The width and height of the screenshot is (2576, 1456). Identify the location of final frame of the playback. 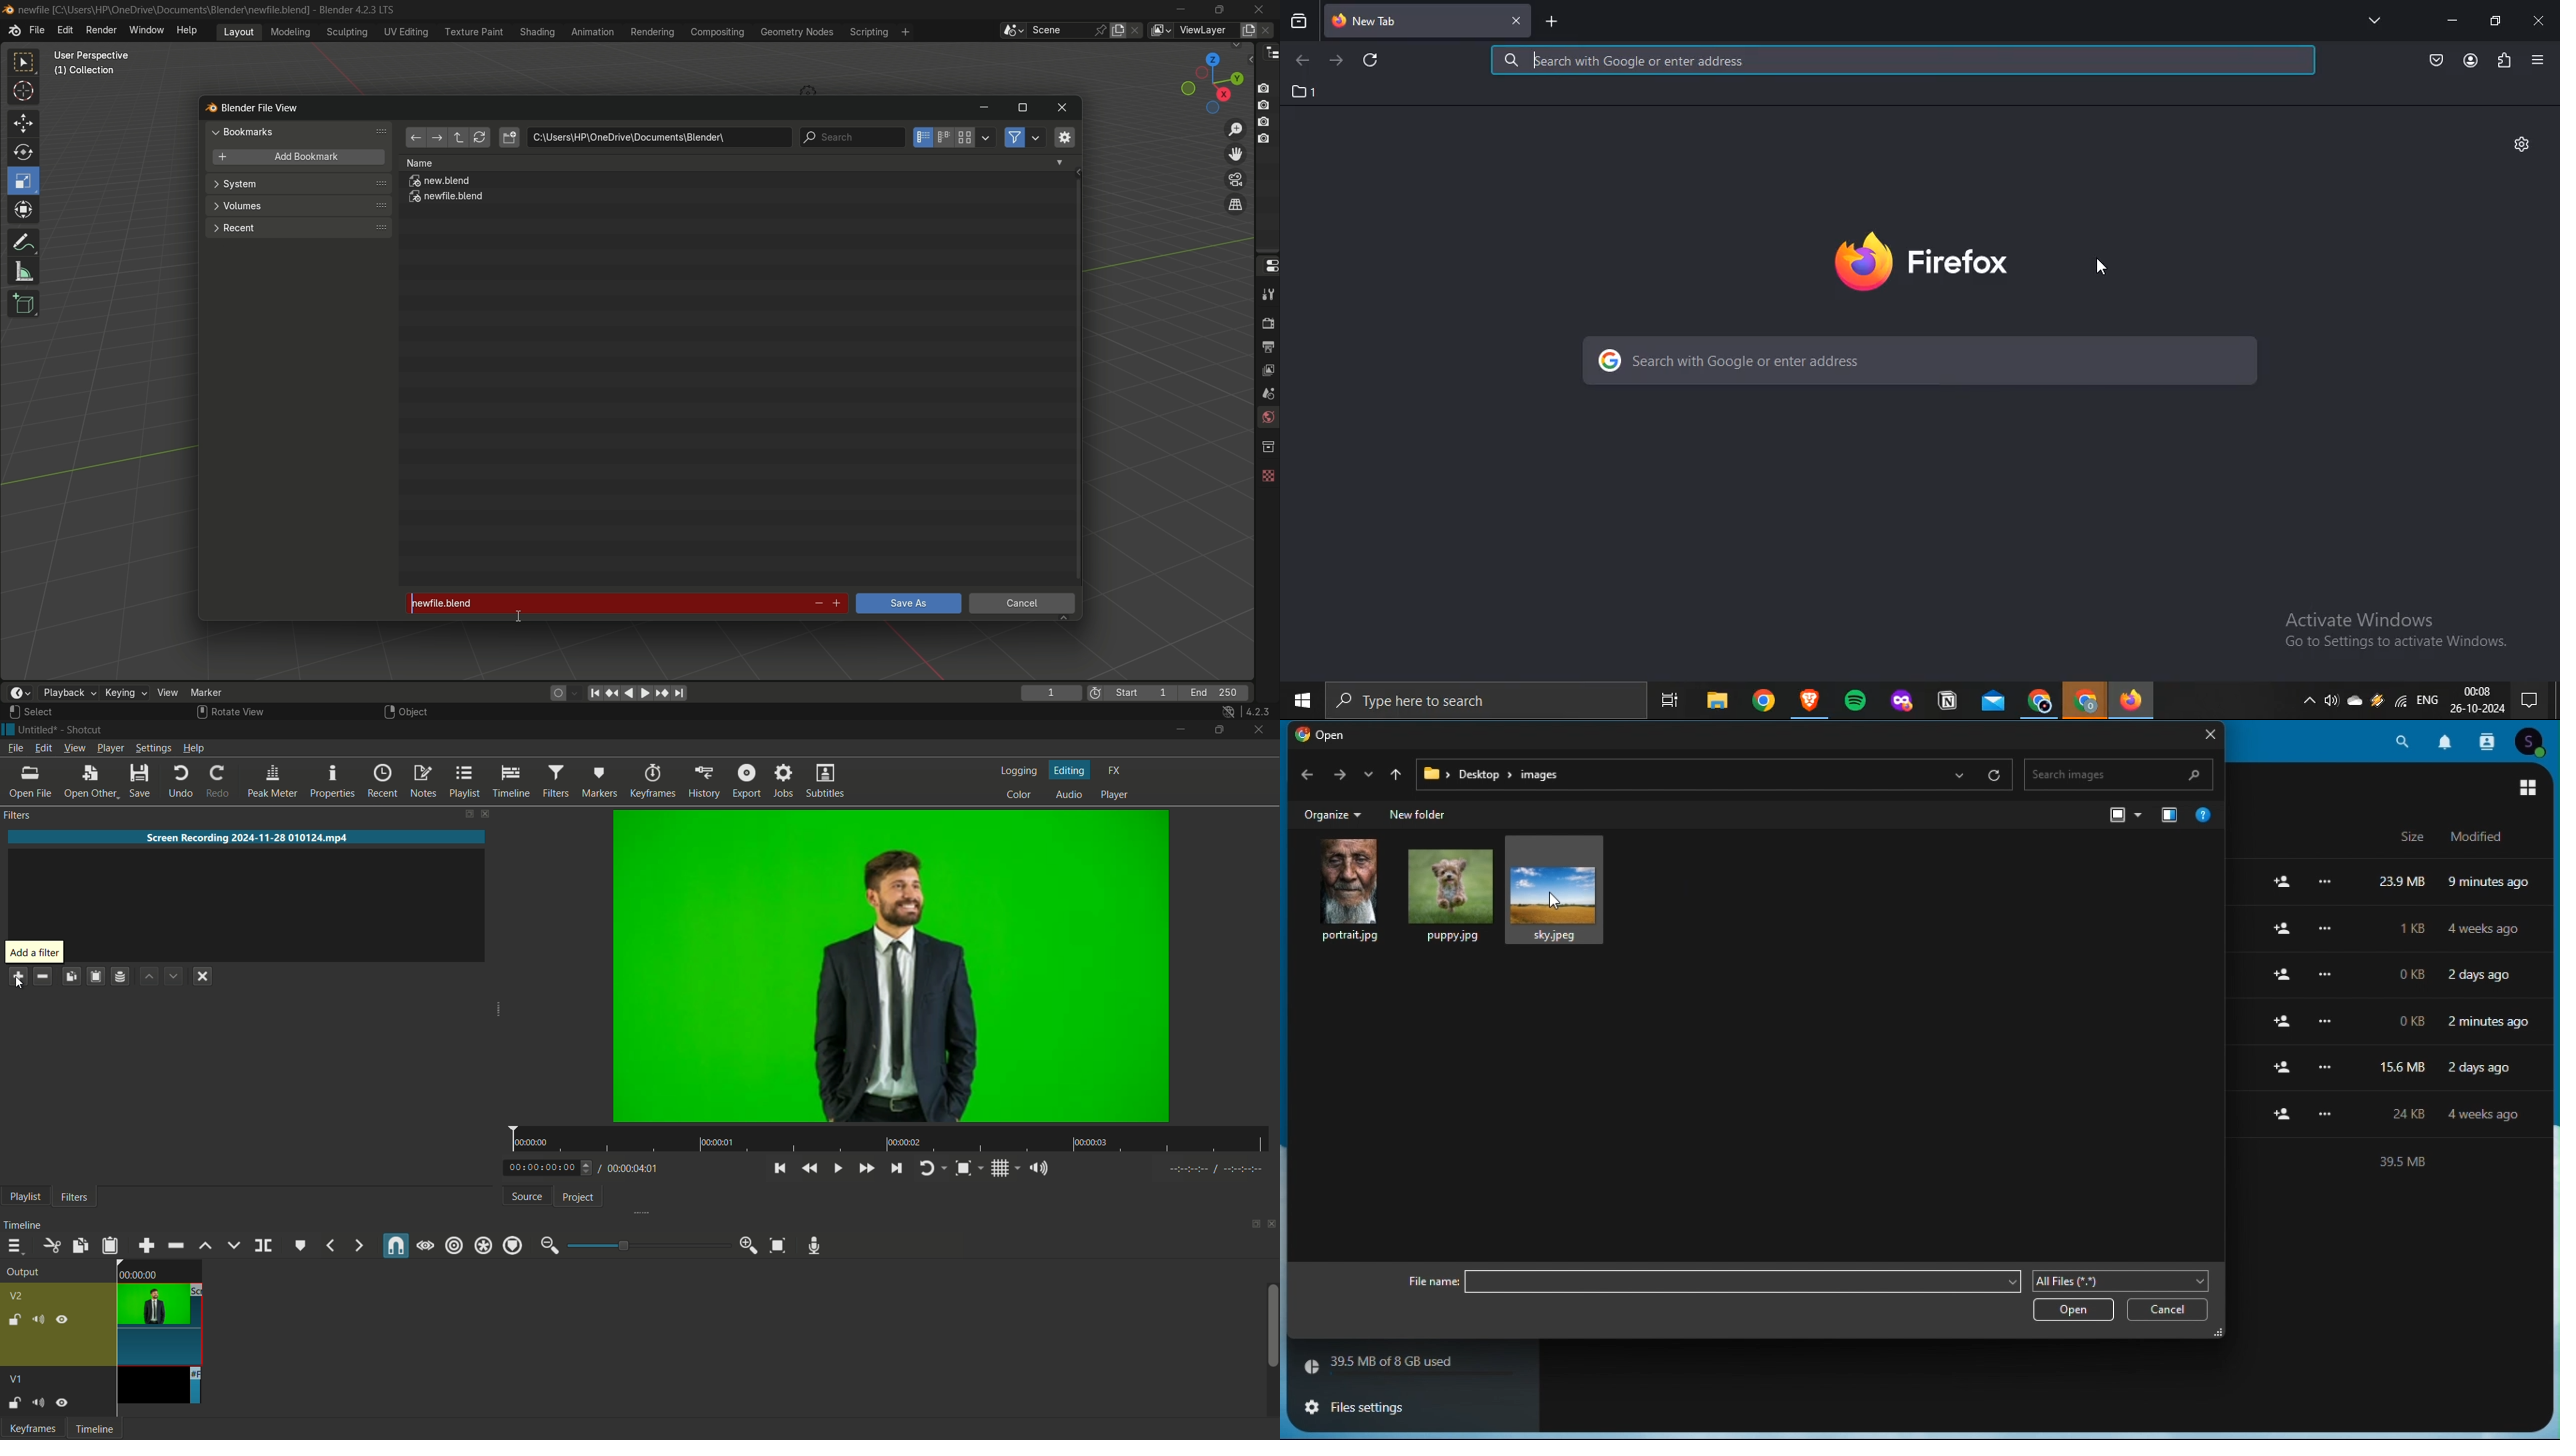
(1215, 693).